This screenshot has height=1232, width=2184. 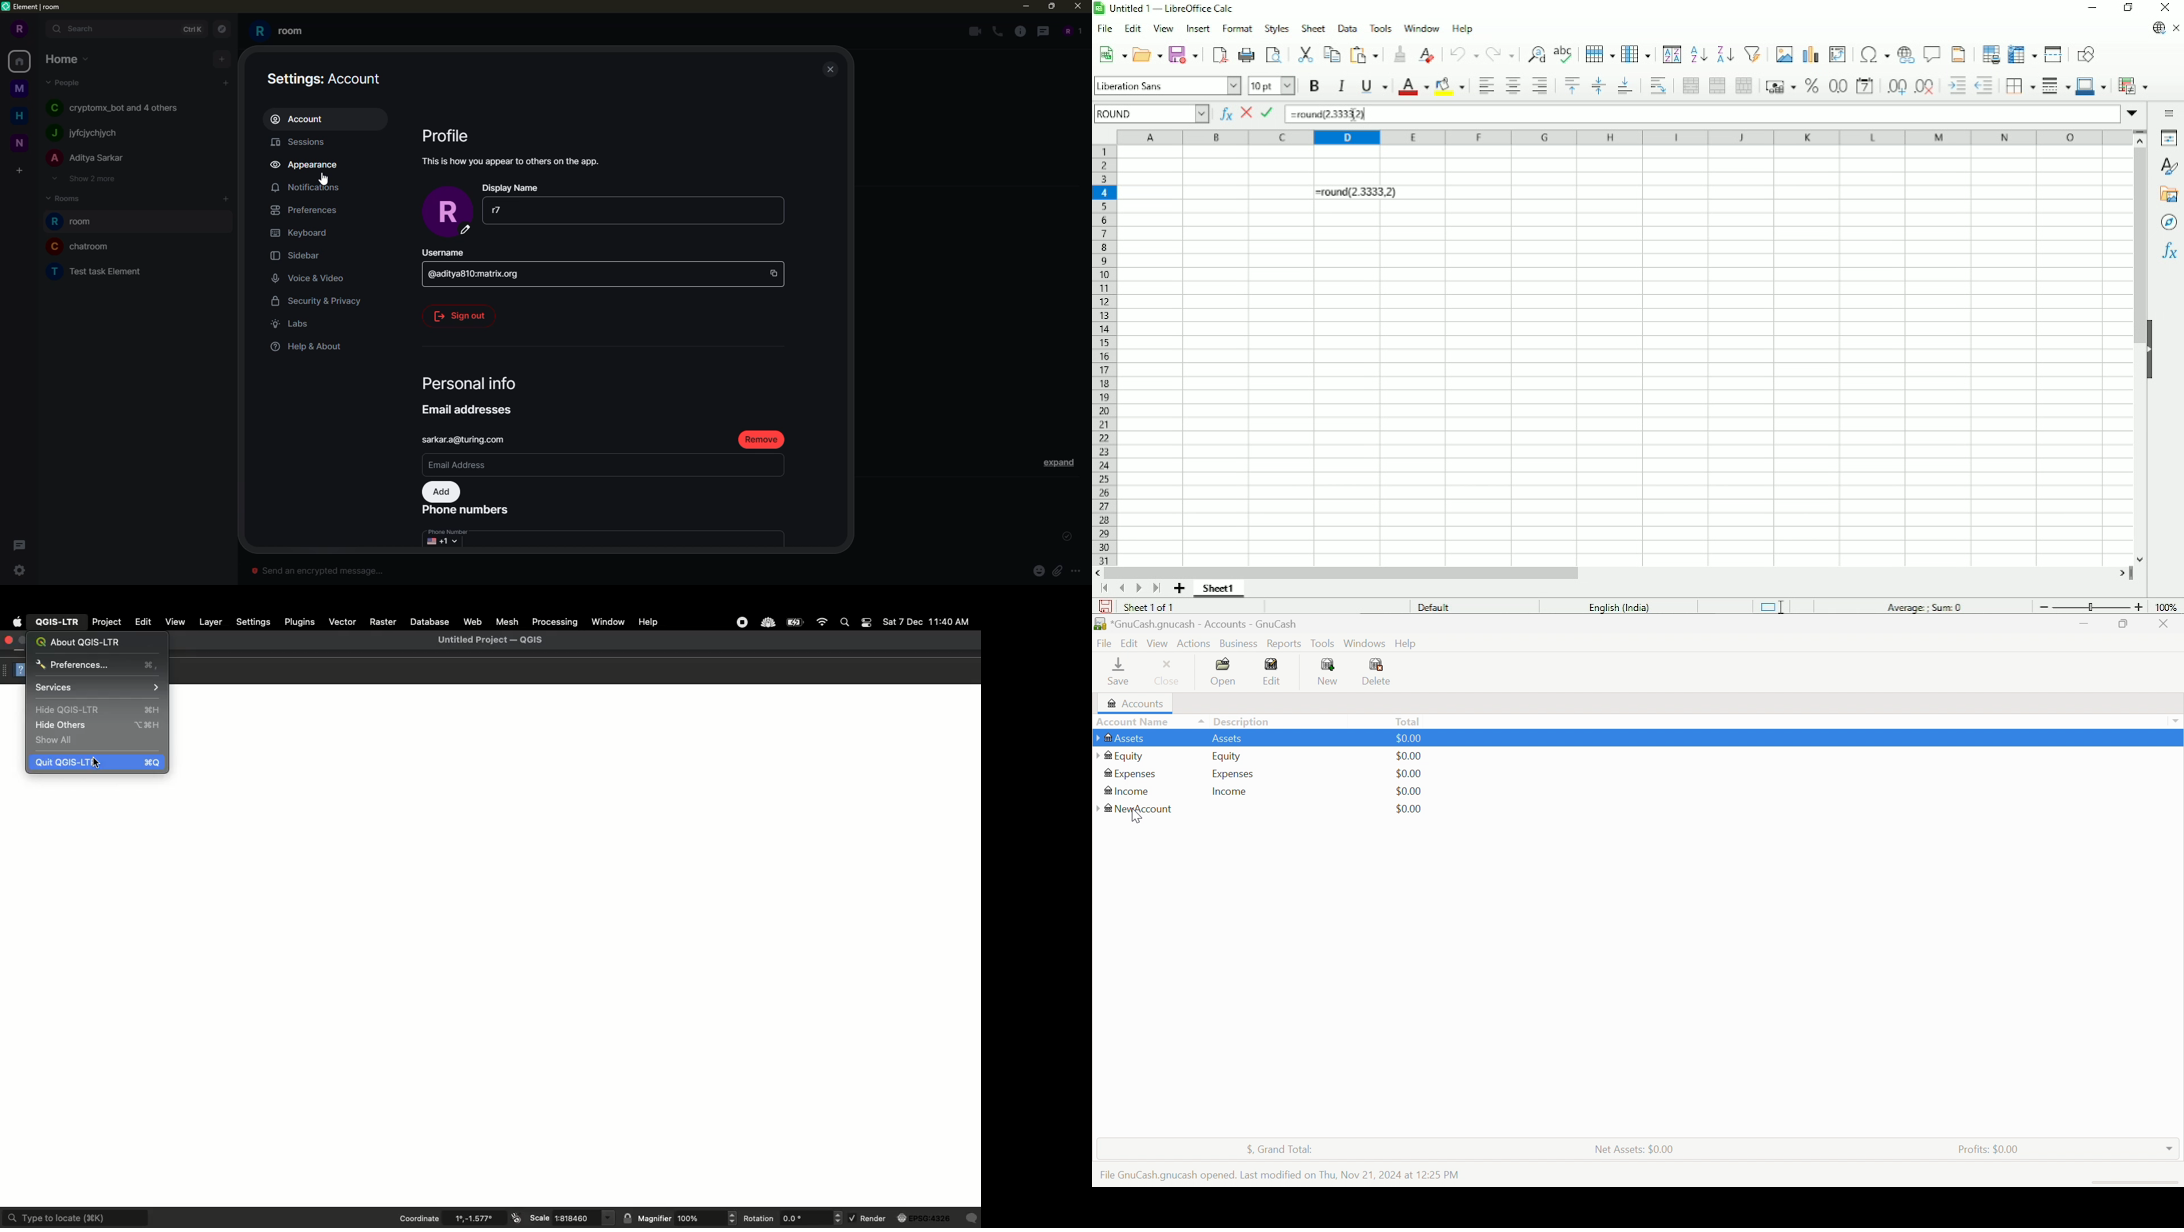 What do you see at coordinates (1485, 86) in the screenshot?
I see `Align left` at bounding box center [1485, 86].